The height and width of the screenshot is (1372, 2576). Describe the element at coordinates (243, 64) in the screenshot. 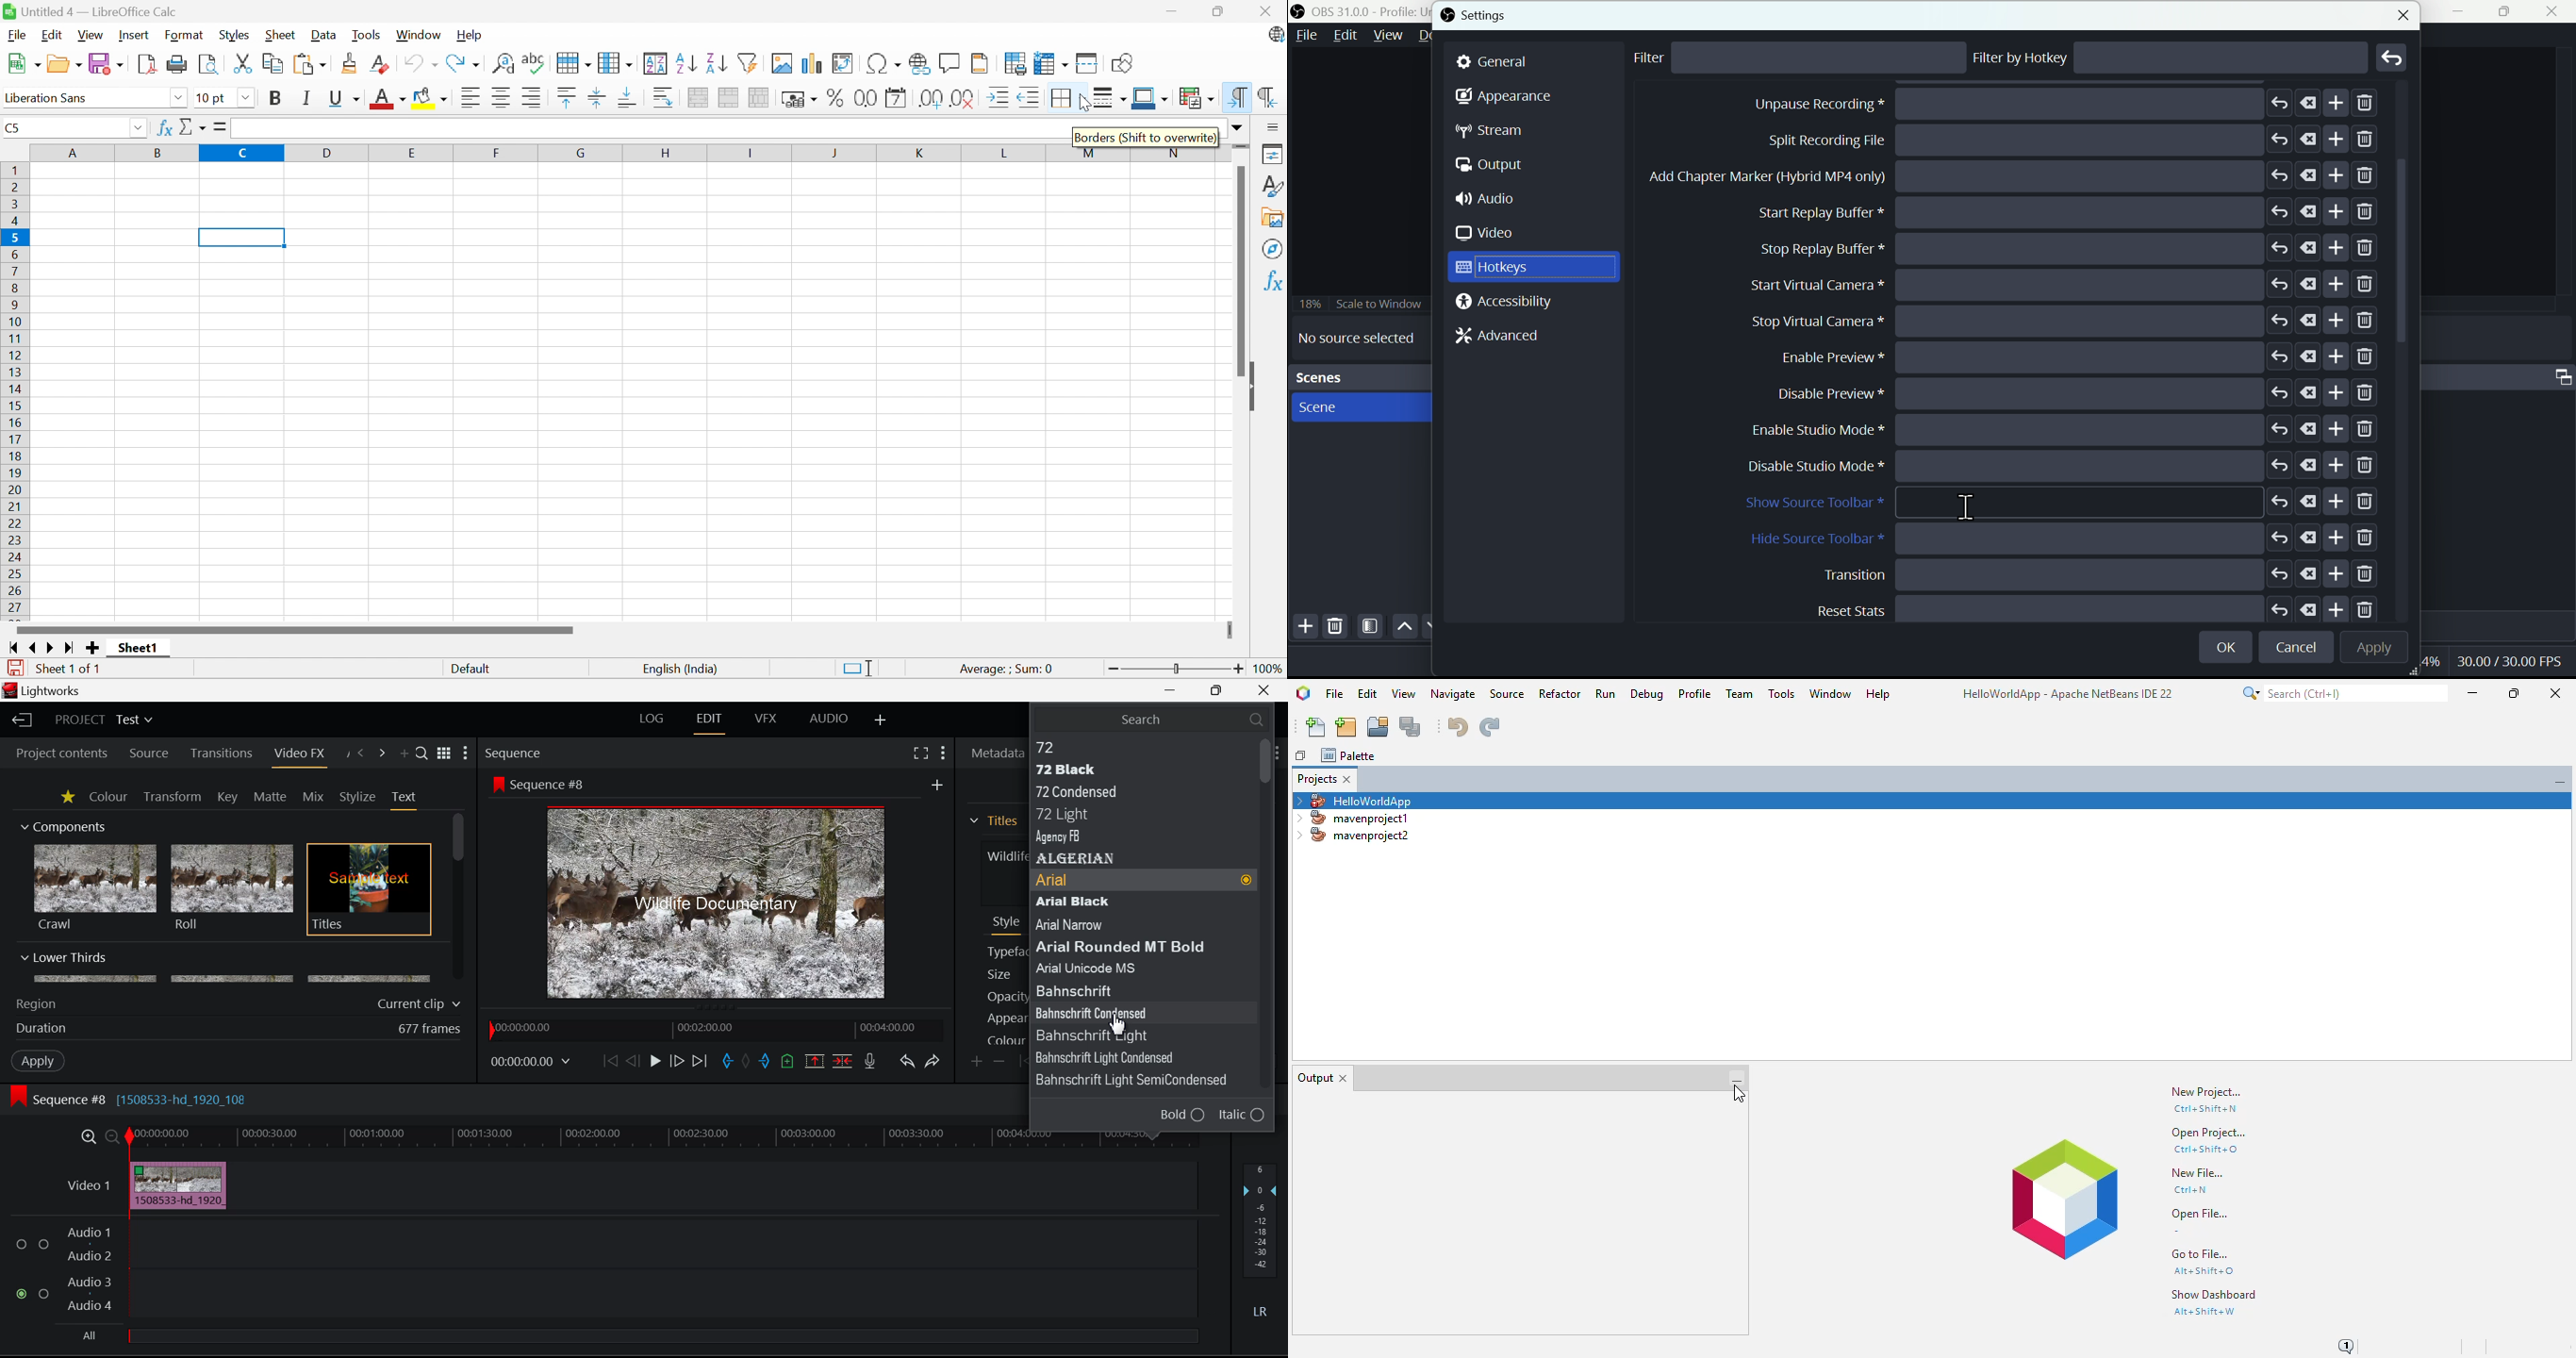

I see `Cut` at that location.